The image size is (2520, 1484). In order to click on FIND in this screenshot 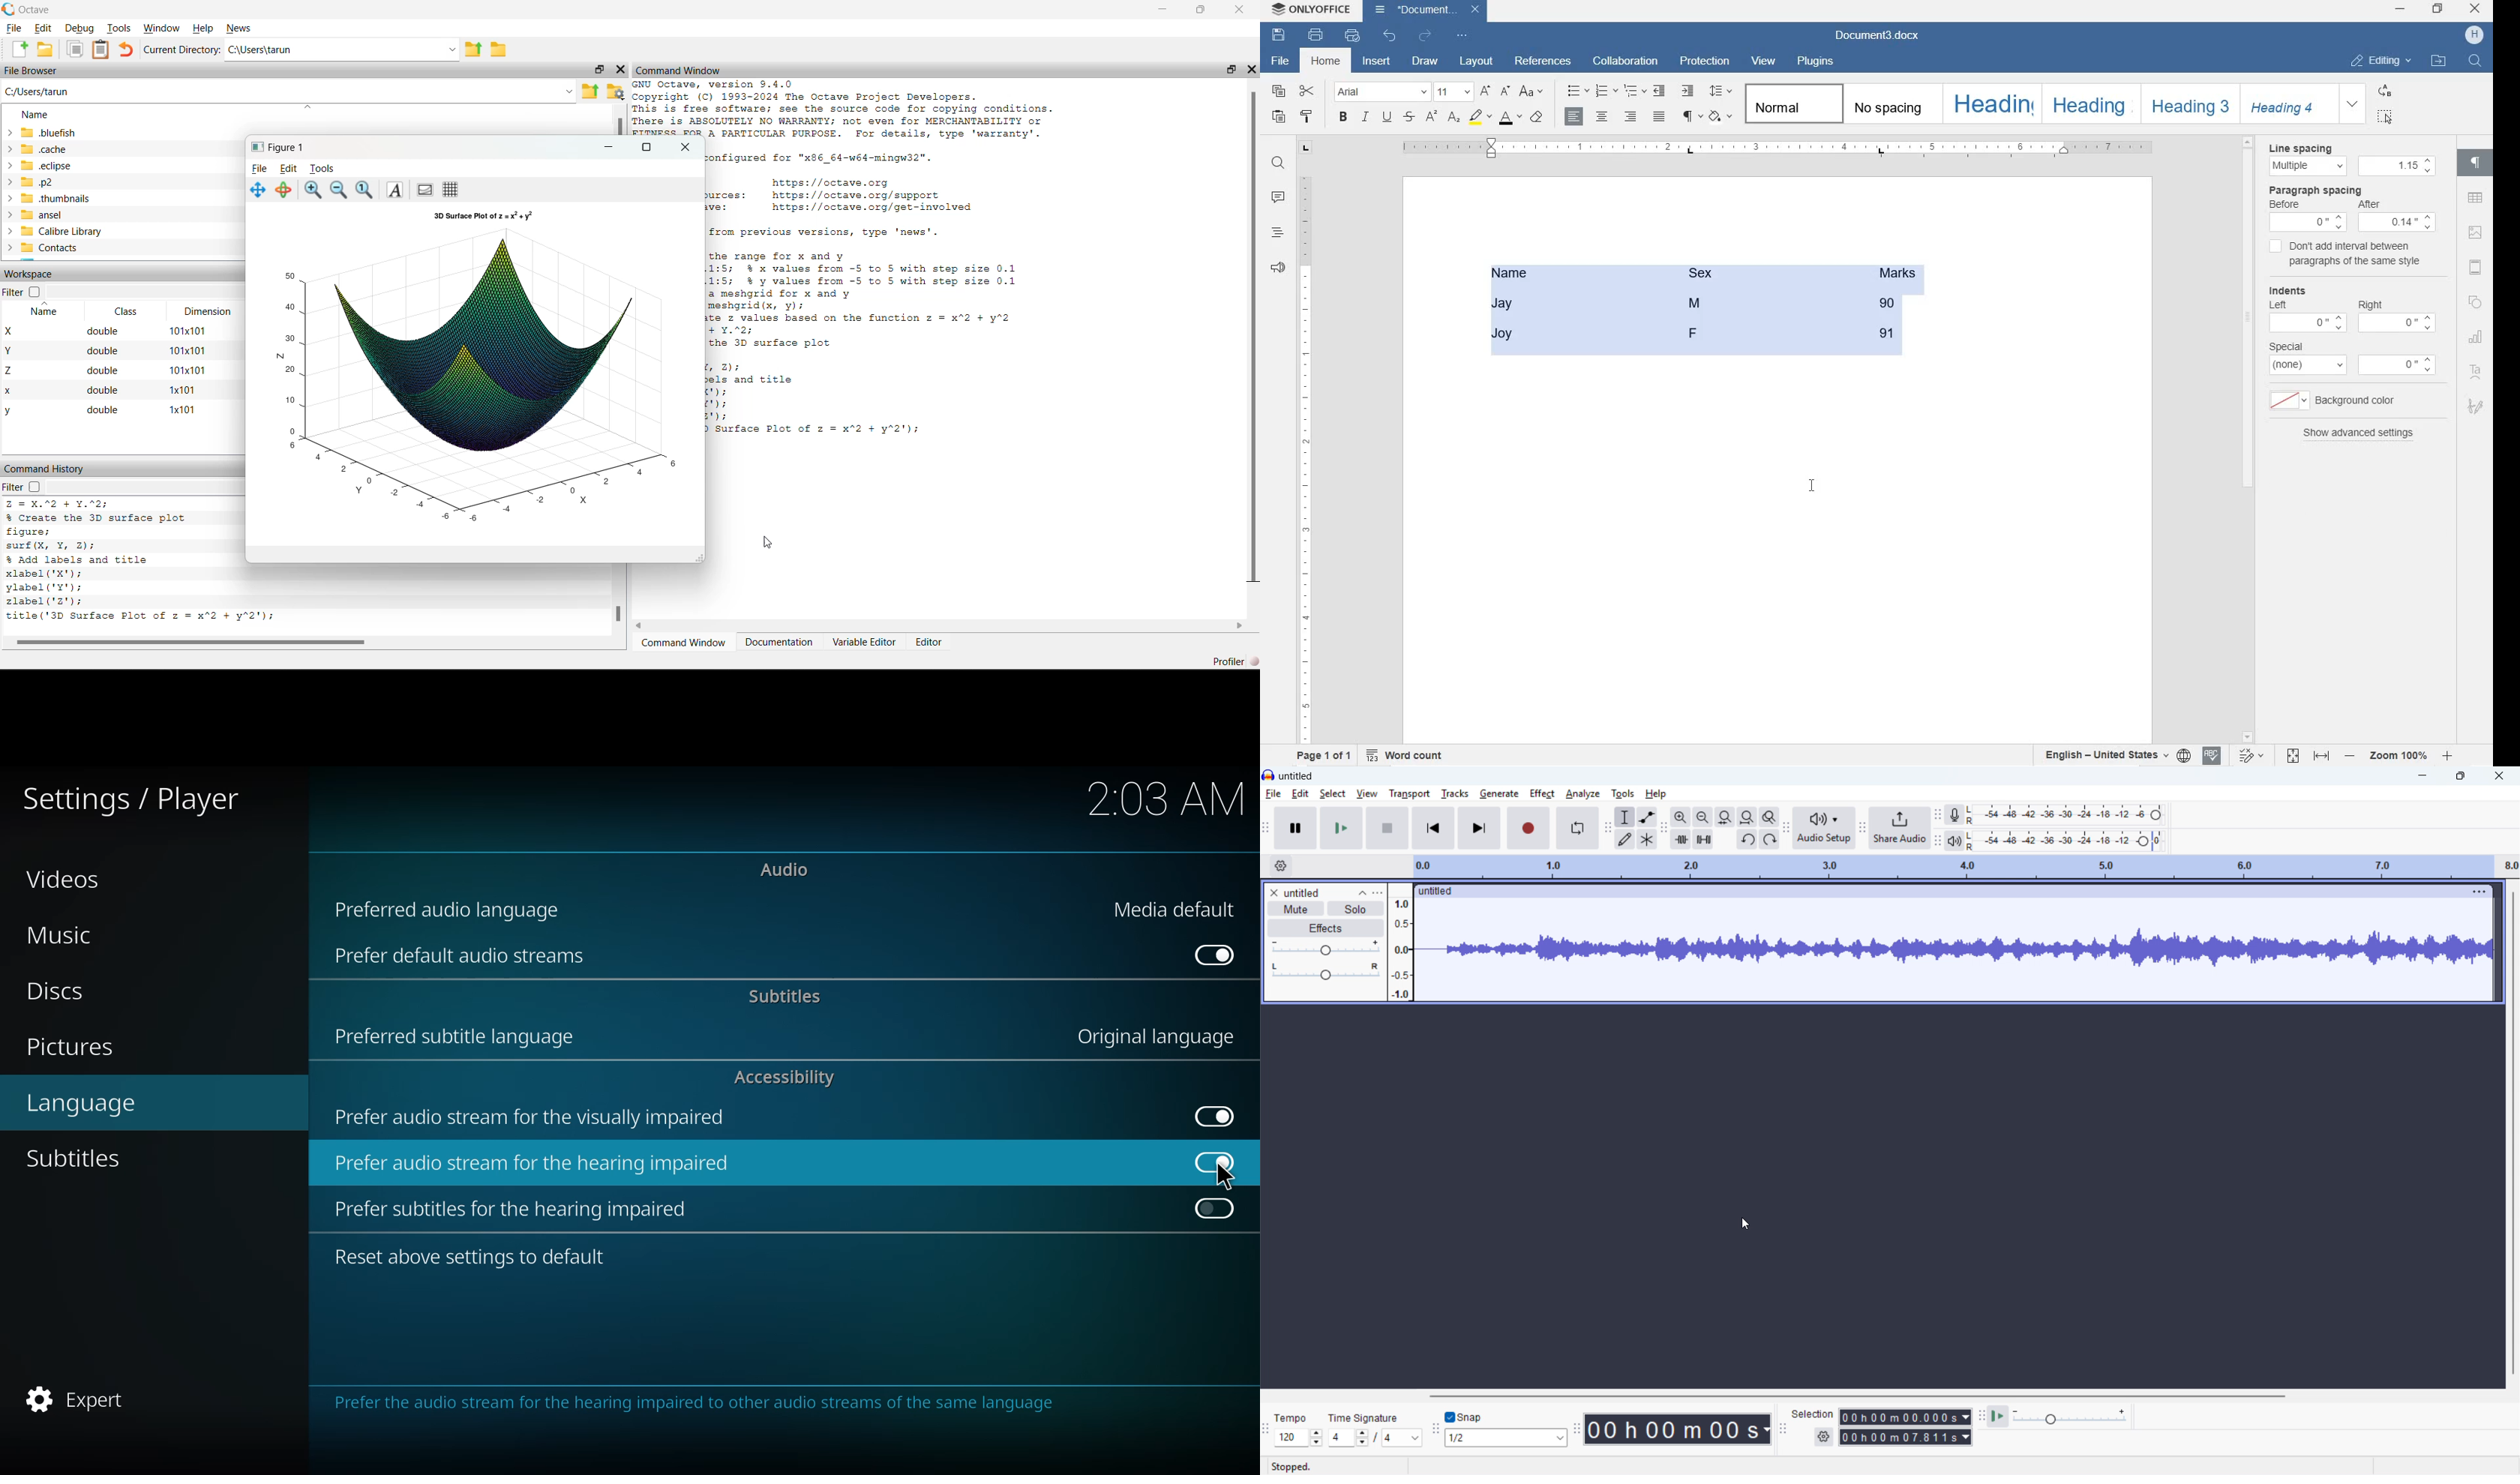, I will do `click(2475, 62)`.